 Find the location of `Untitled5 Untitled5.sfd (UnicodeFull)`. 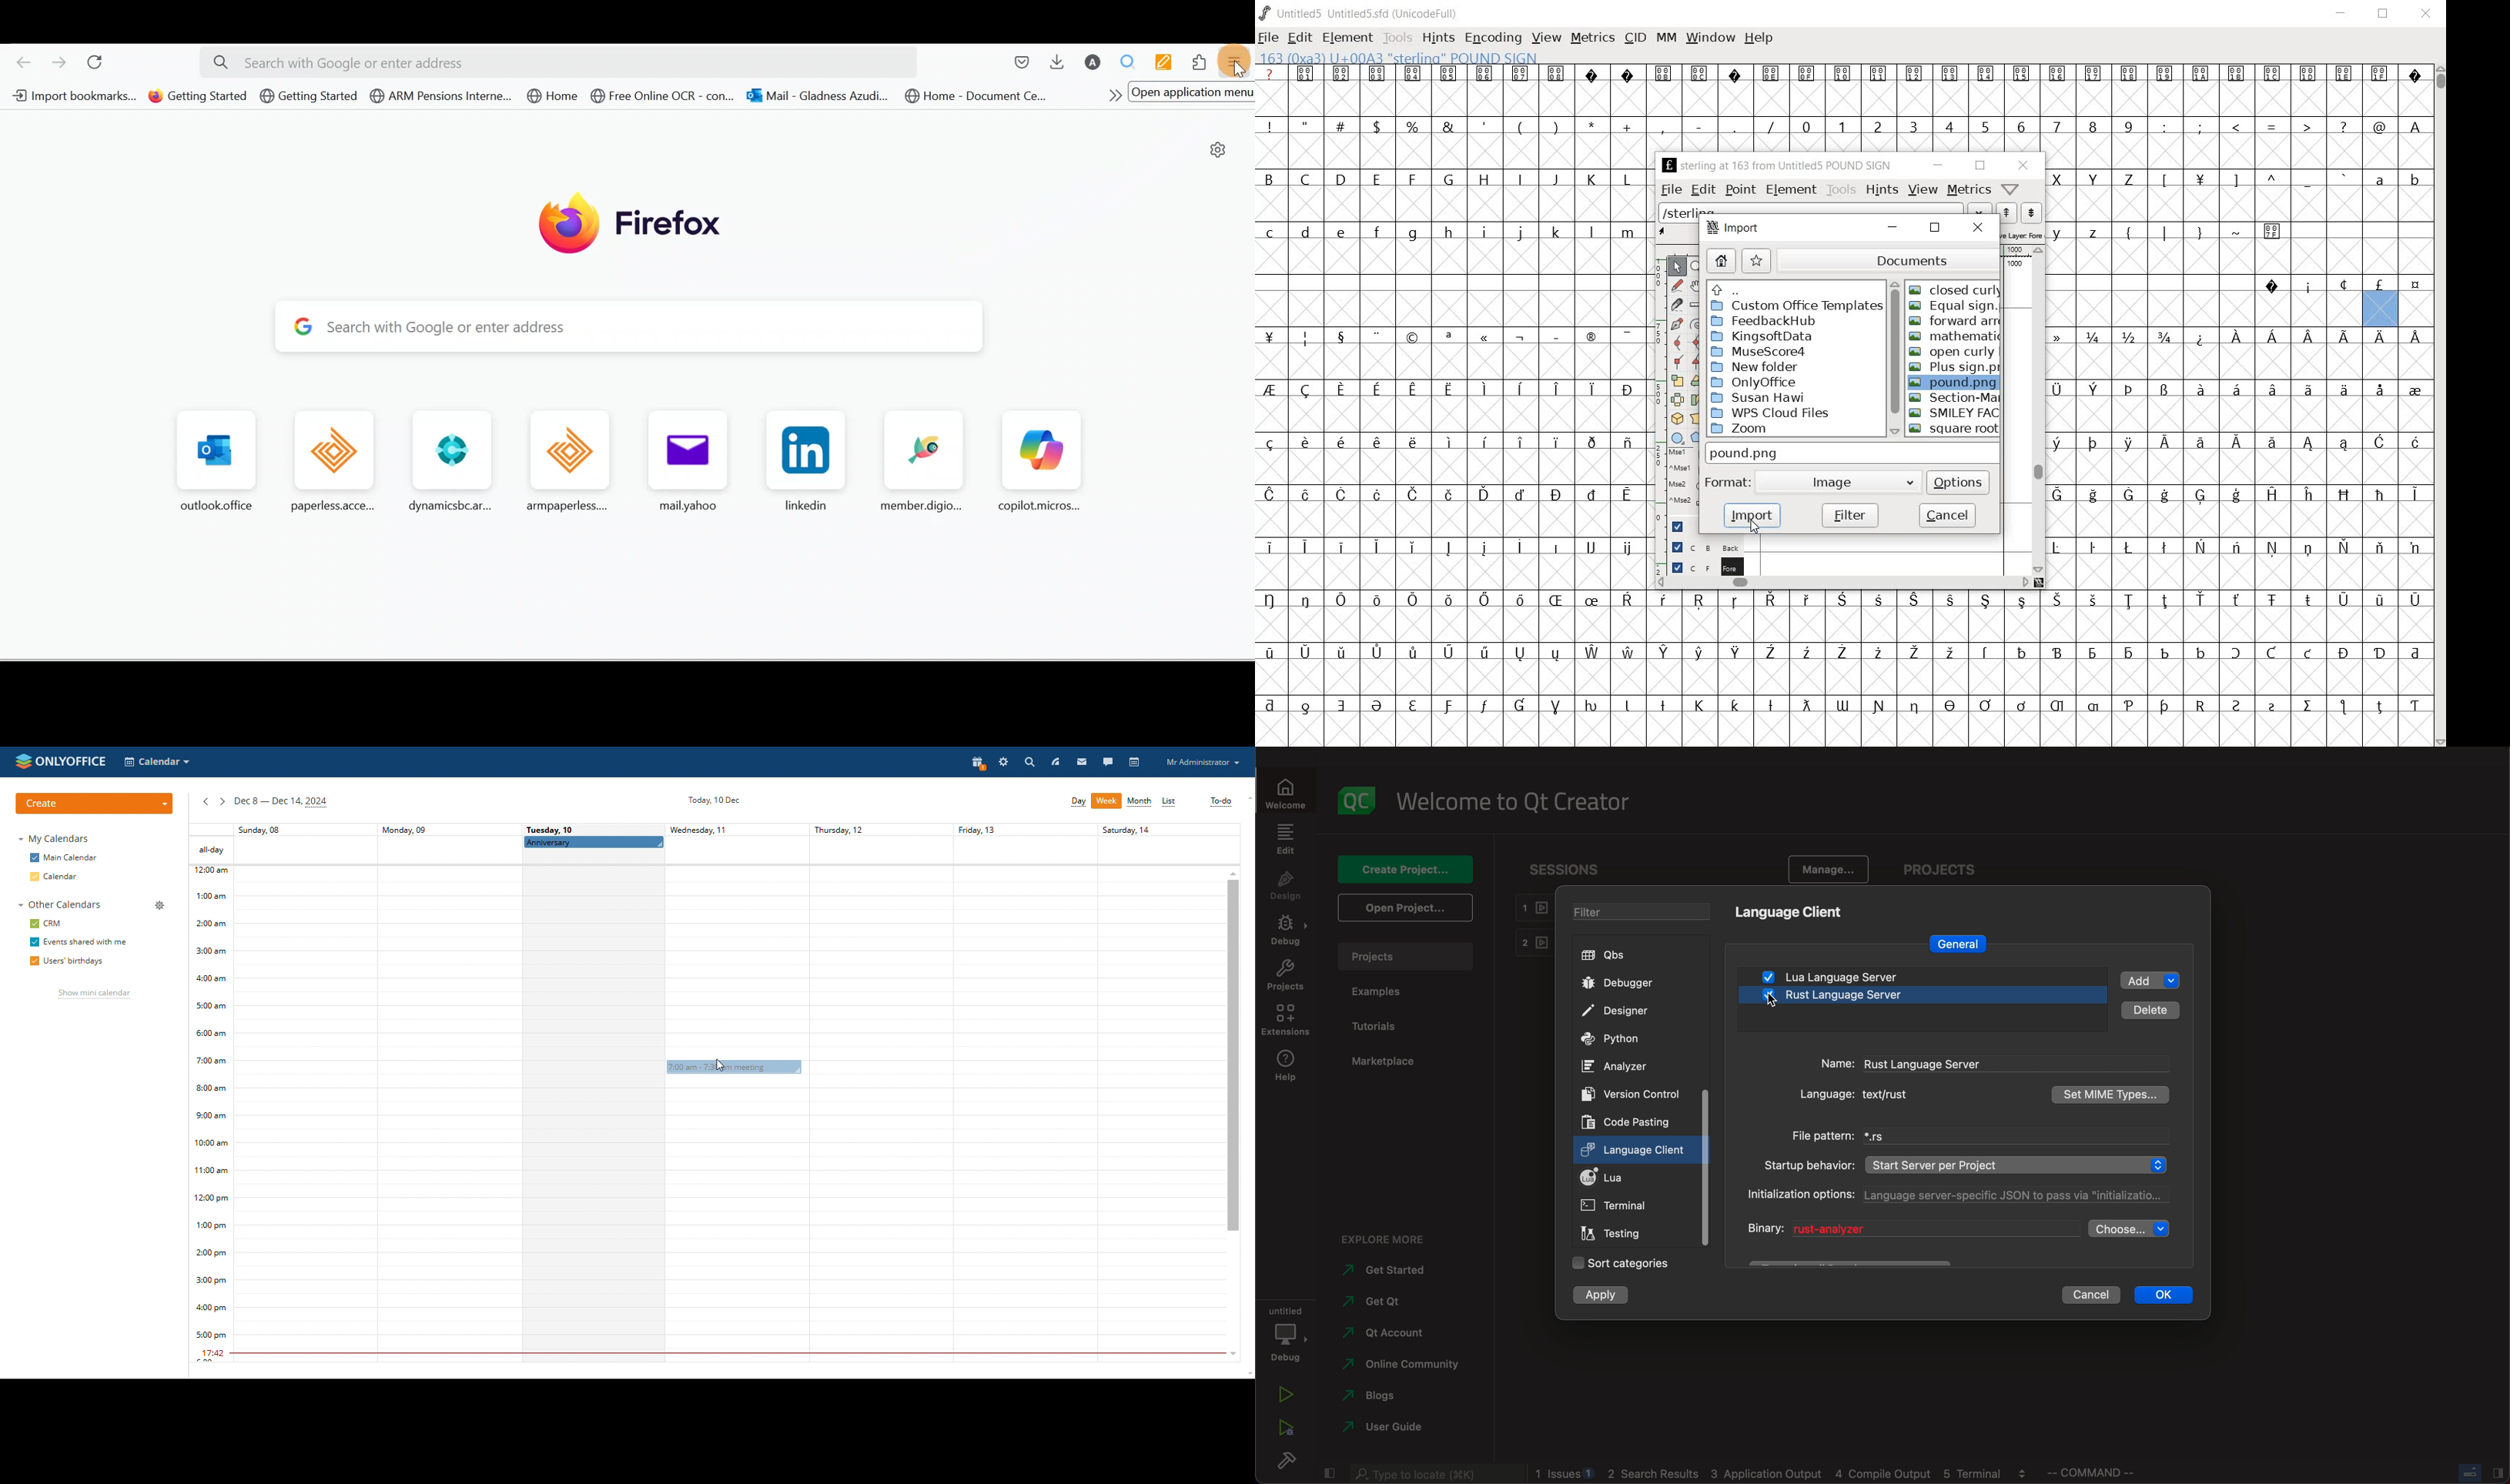

Untitled5 Untitled5.sfd (UnicodeFull) is located at coordinates (1369, 15).